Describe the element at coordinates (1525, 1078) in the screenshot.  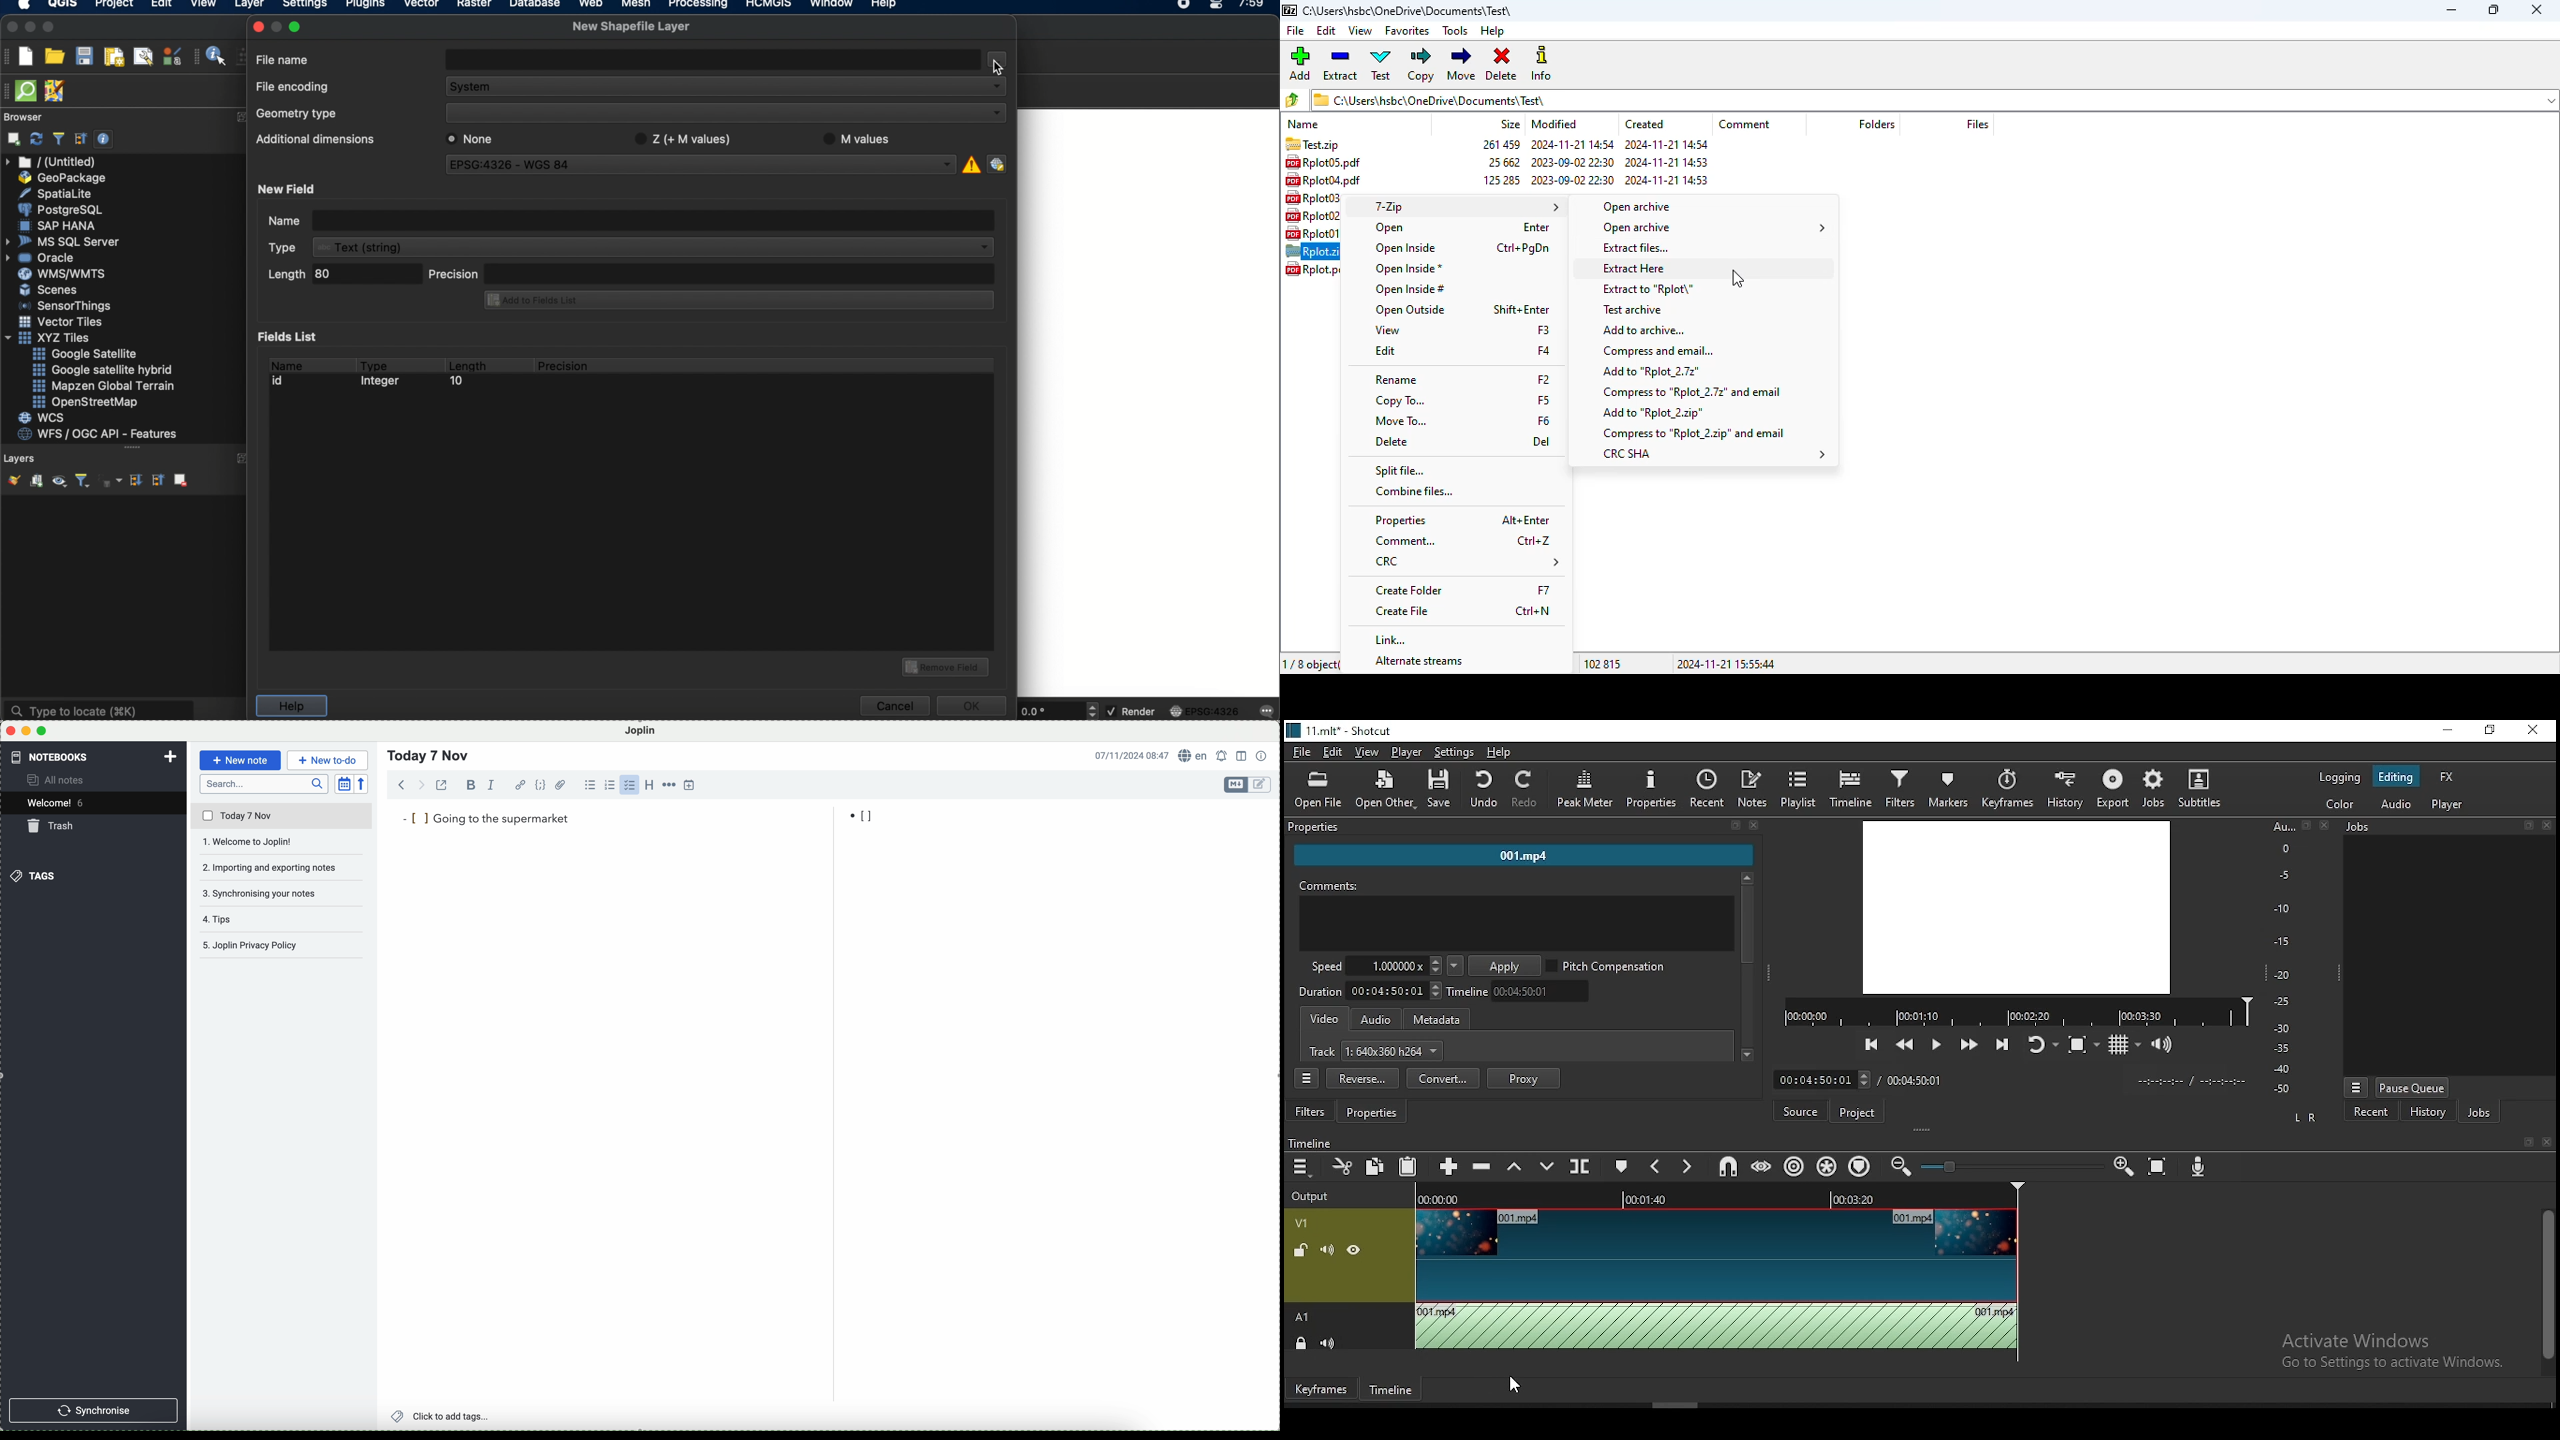
I see `proxy` at that location.